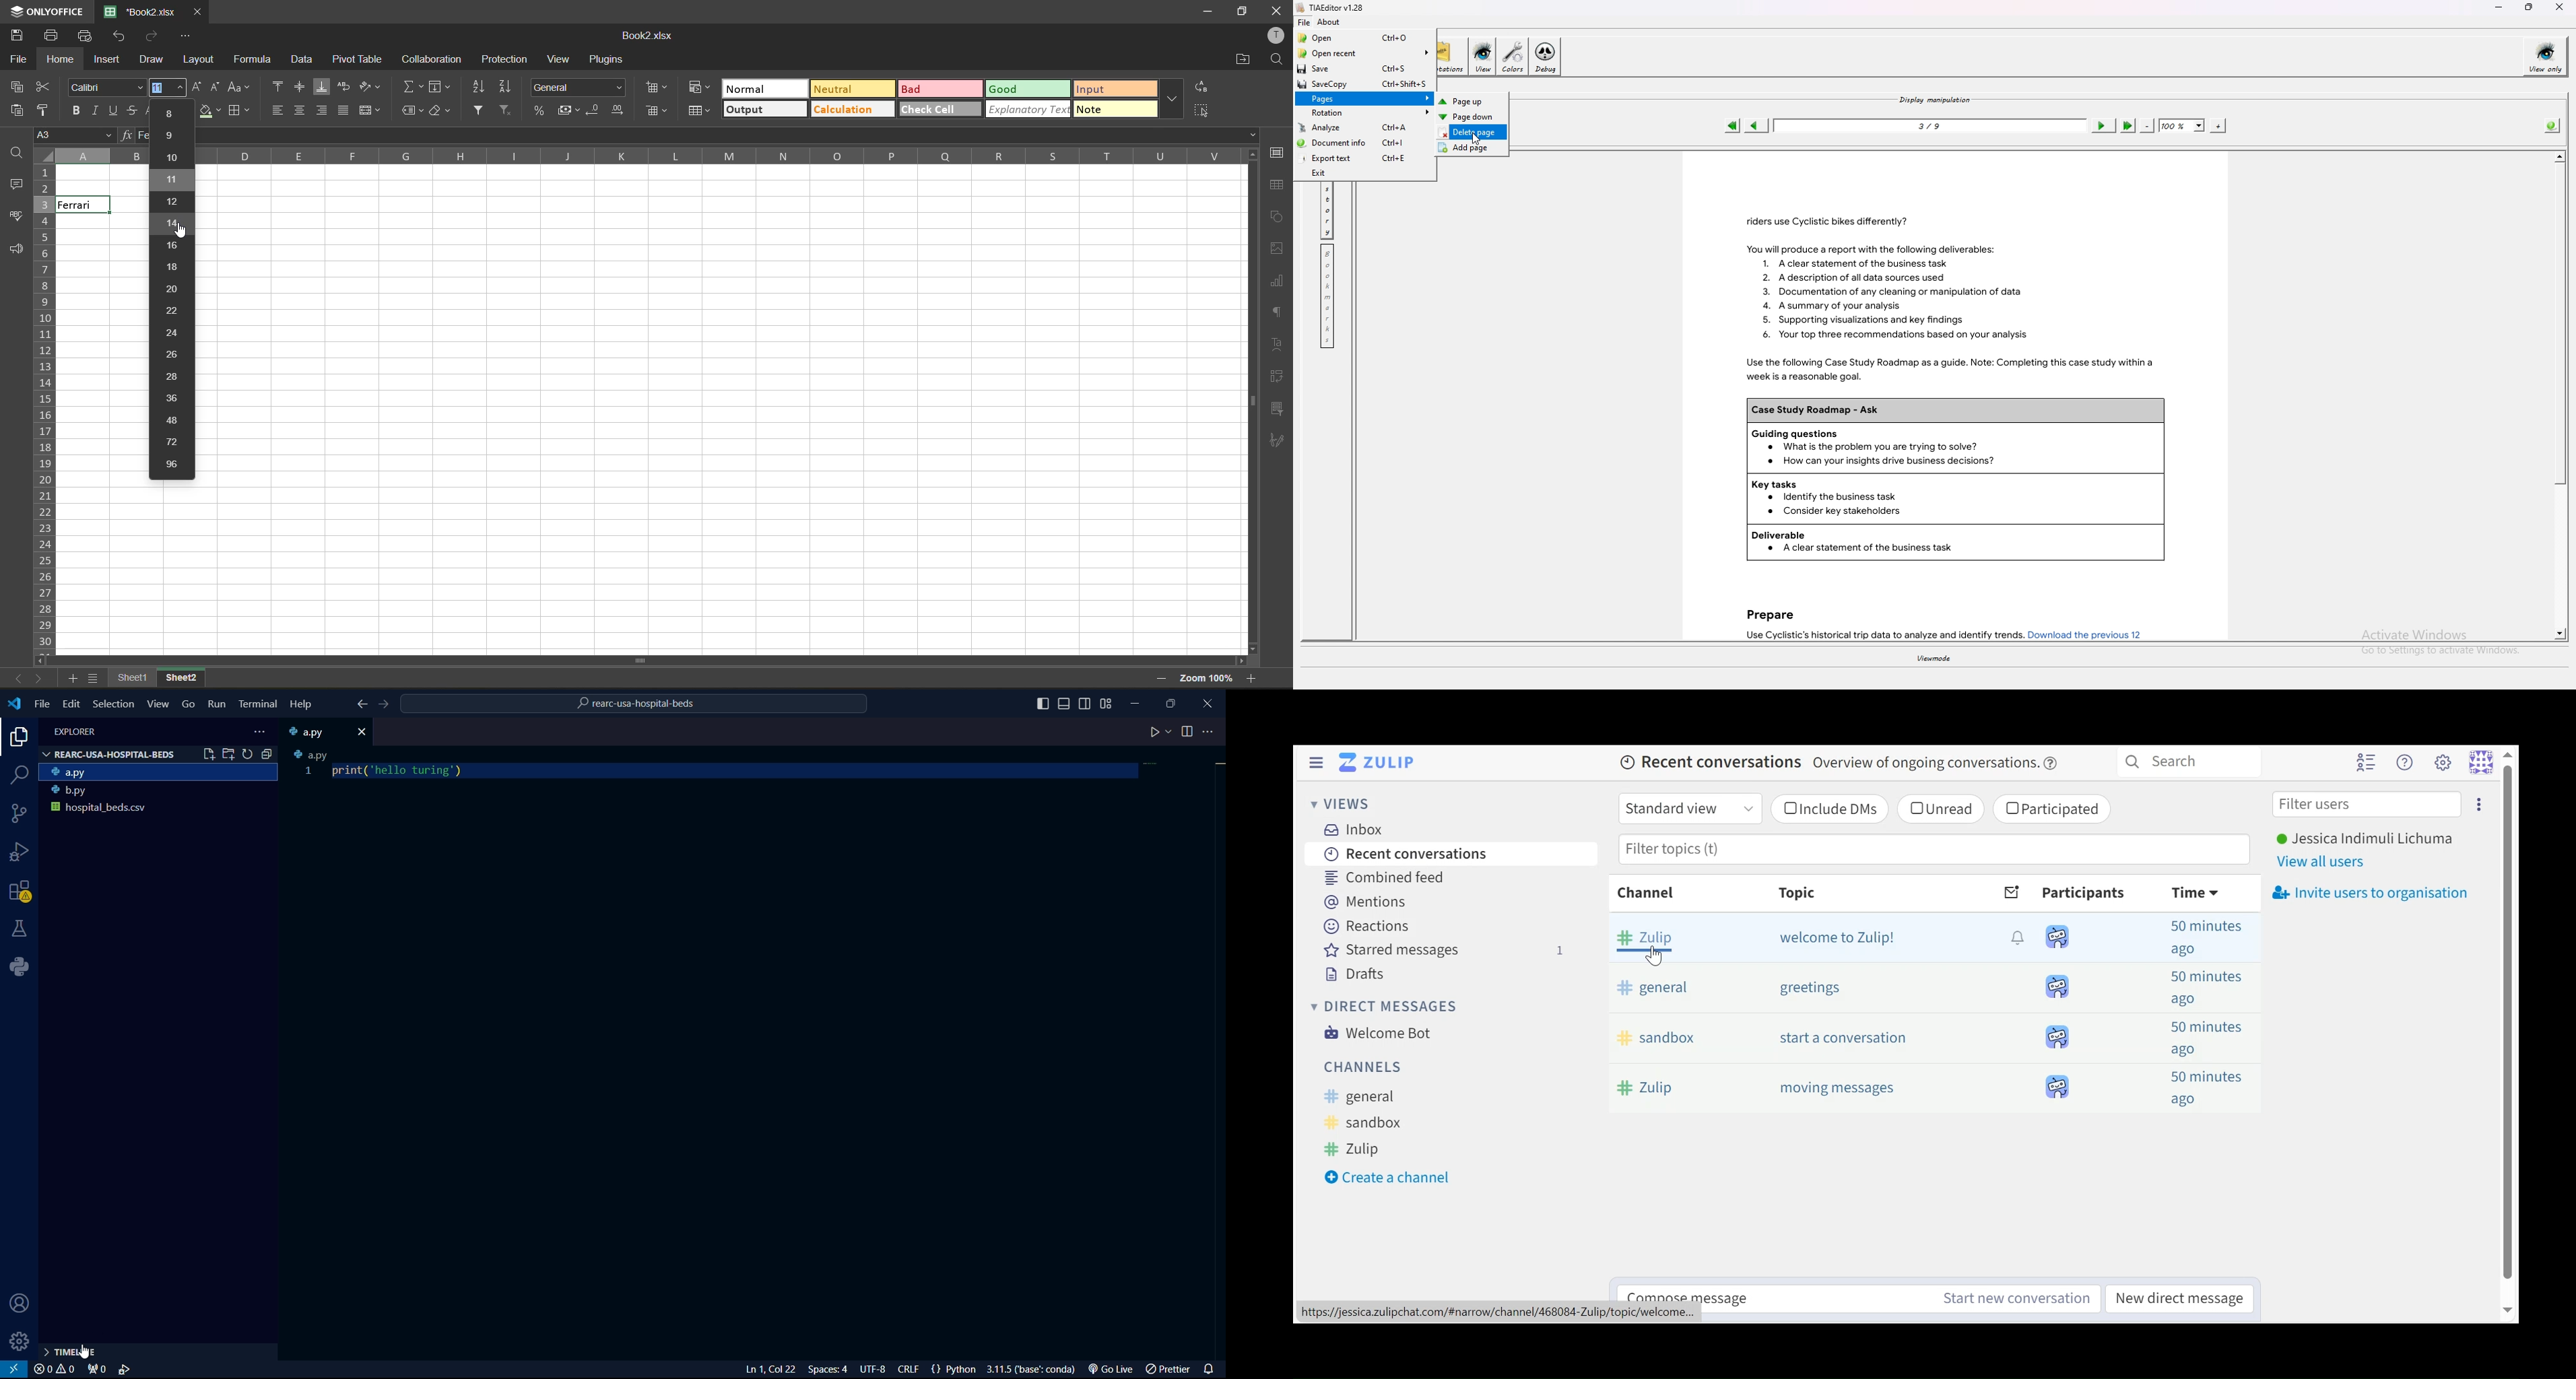 This screenshot has width=2576, height=1400. What do you see at coordinates (1352, 829) in the screenshot?
I see `Inbox` at bounding box center [1352, 829].